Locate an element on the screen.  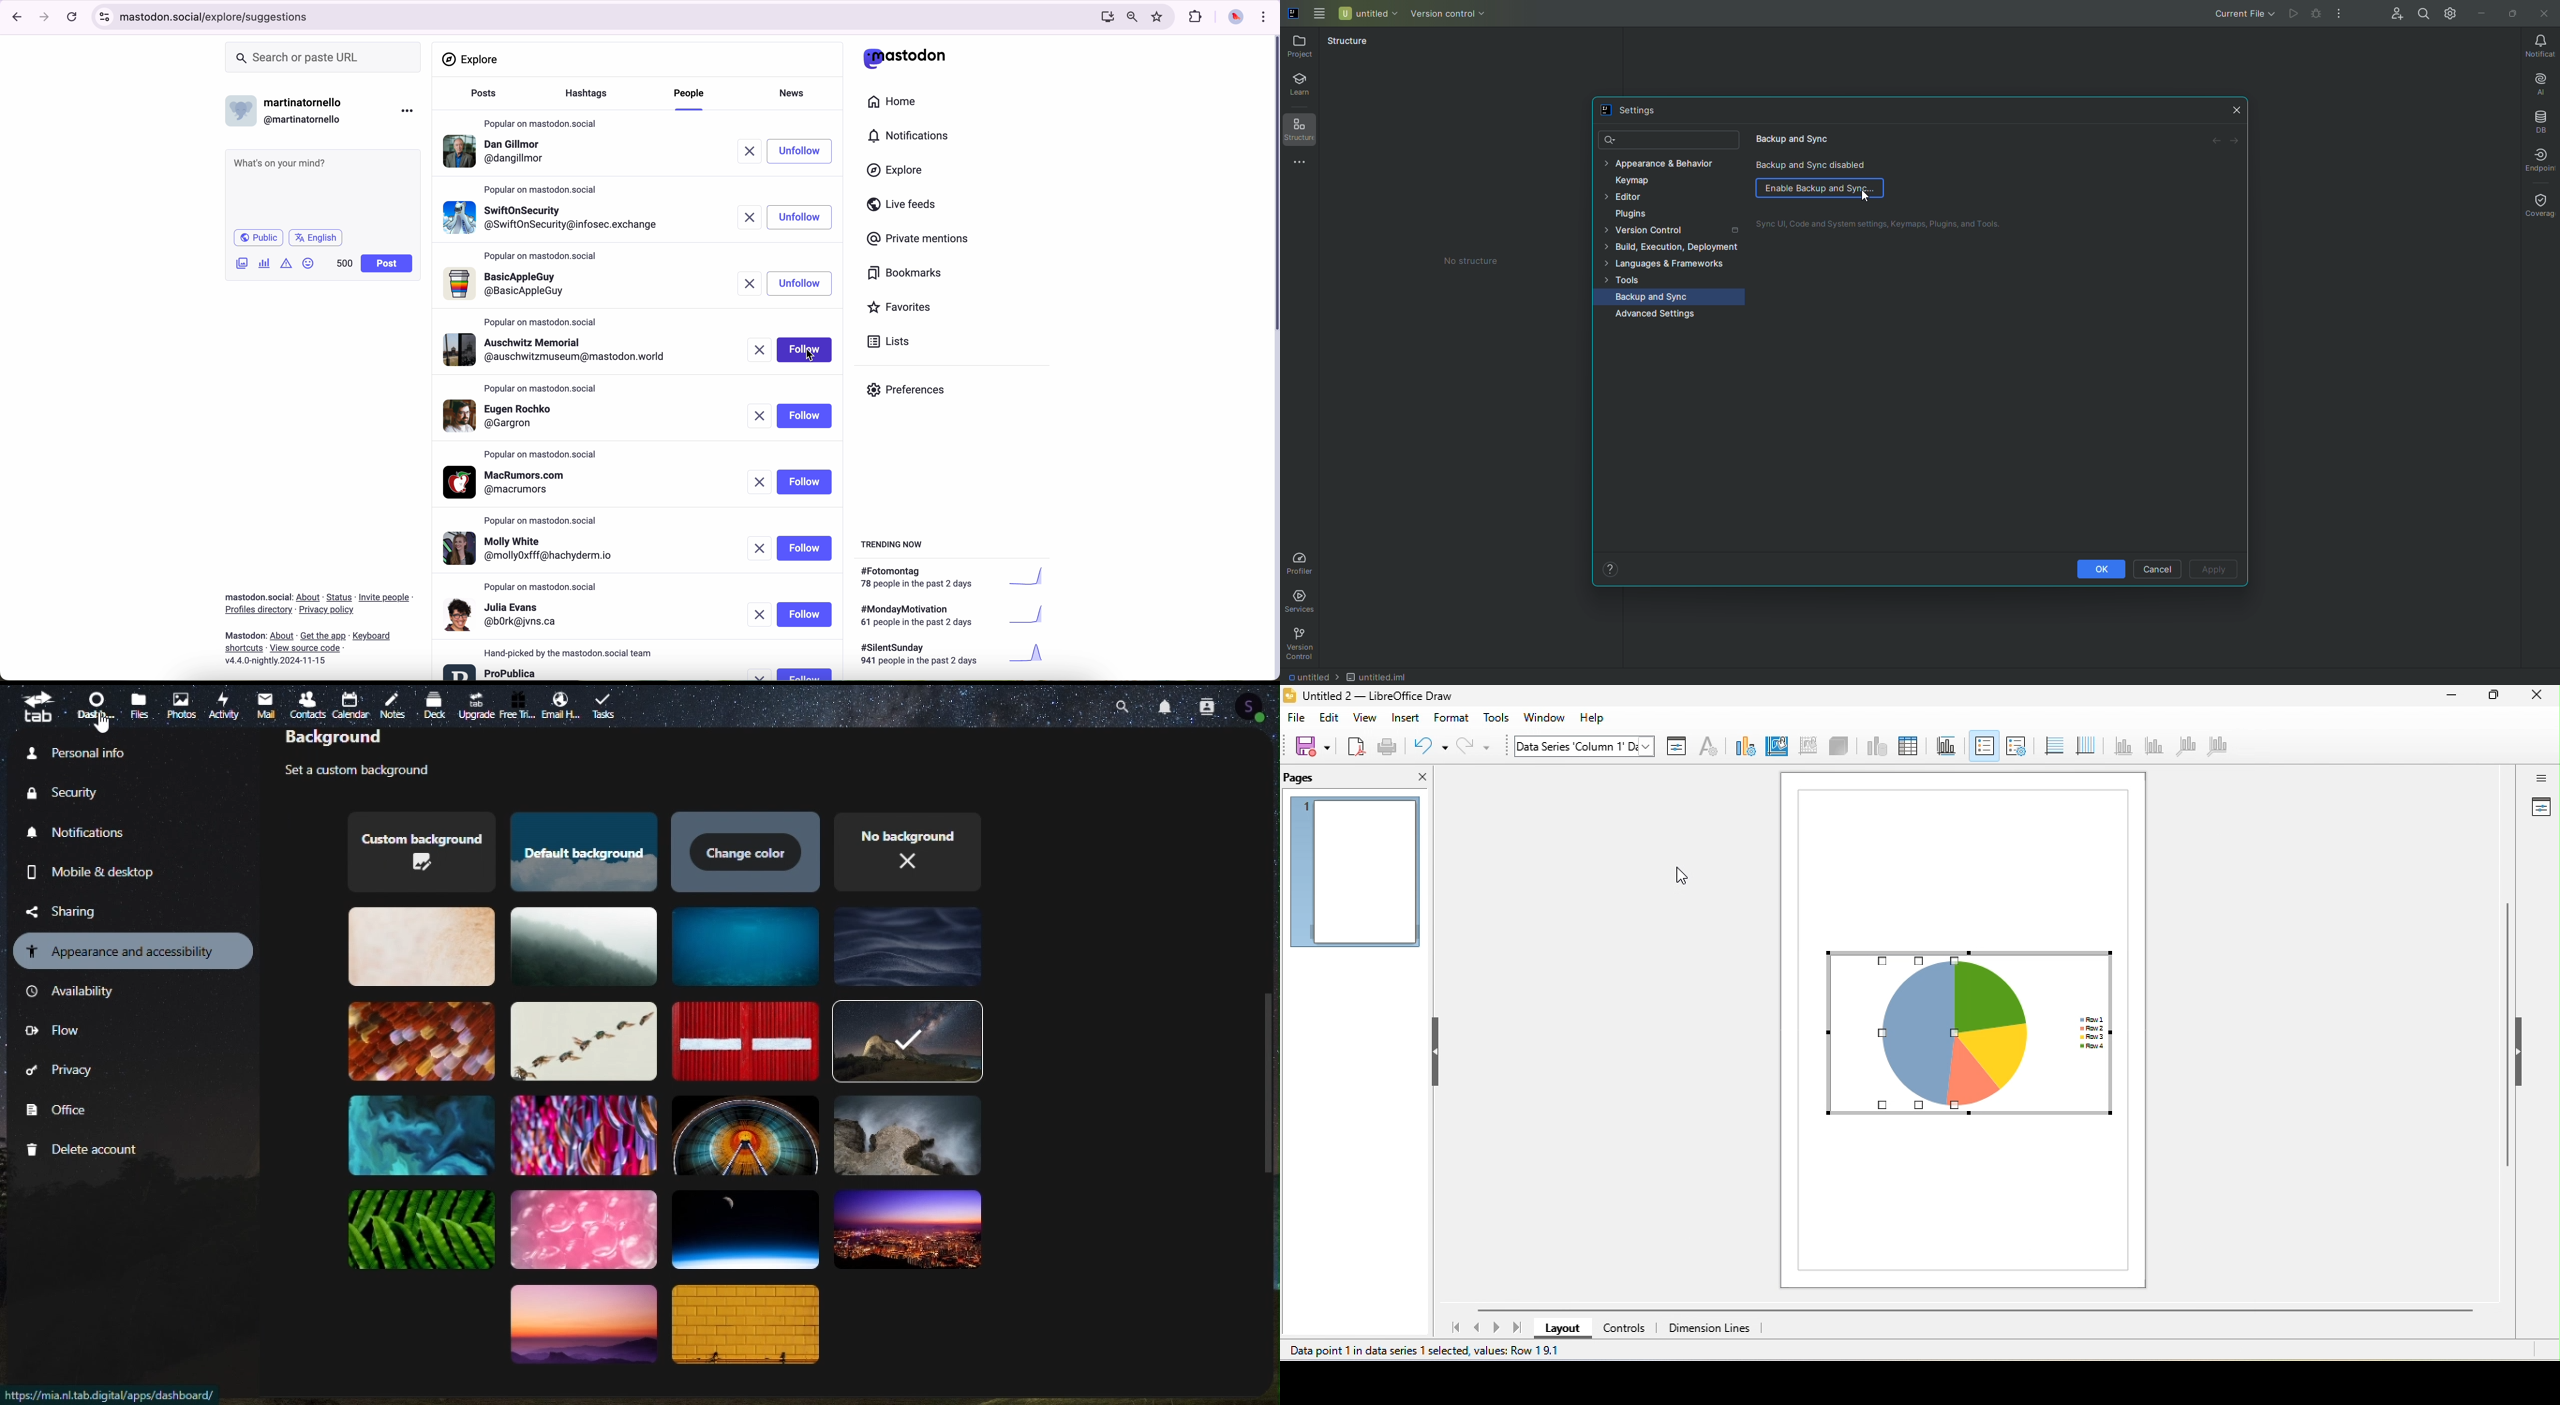
remove is located at coordinates (751, 216).